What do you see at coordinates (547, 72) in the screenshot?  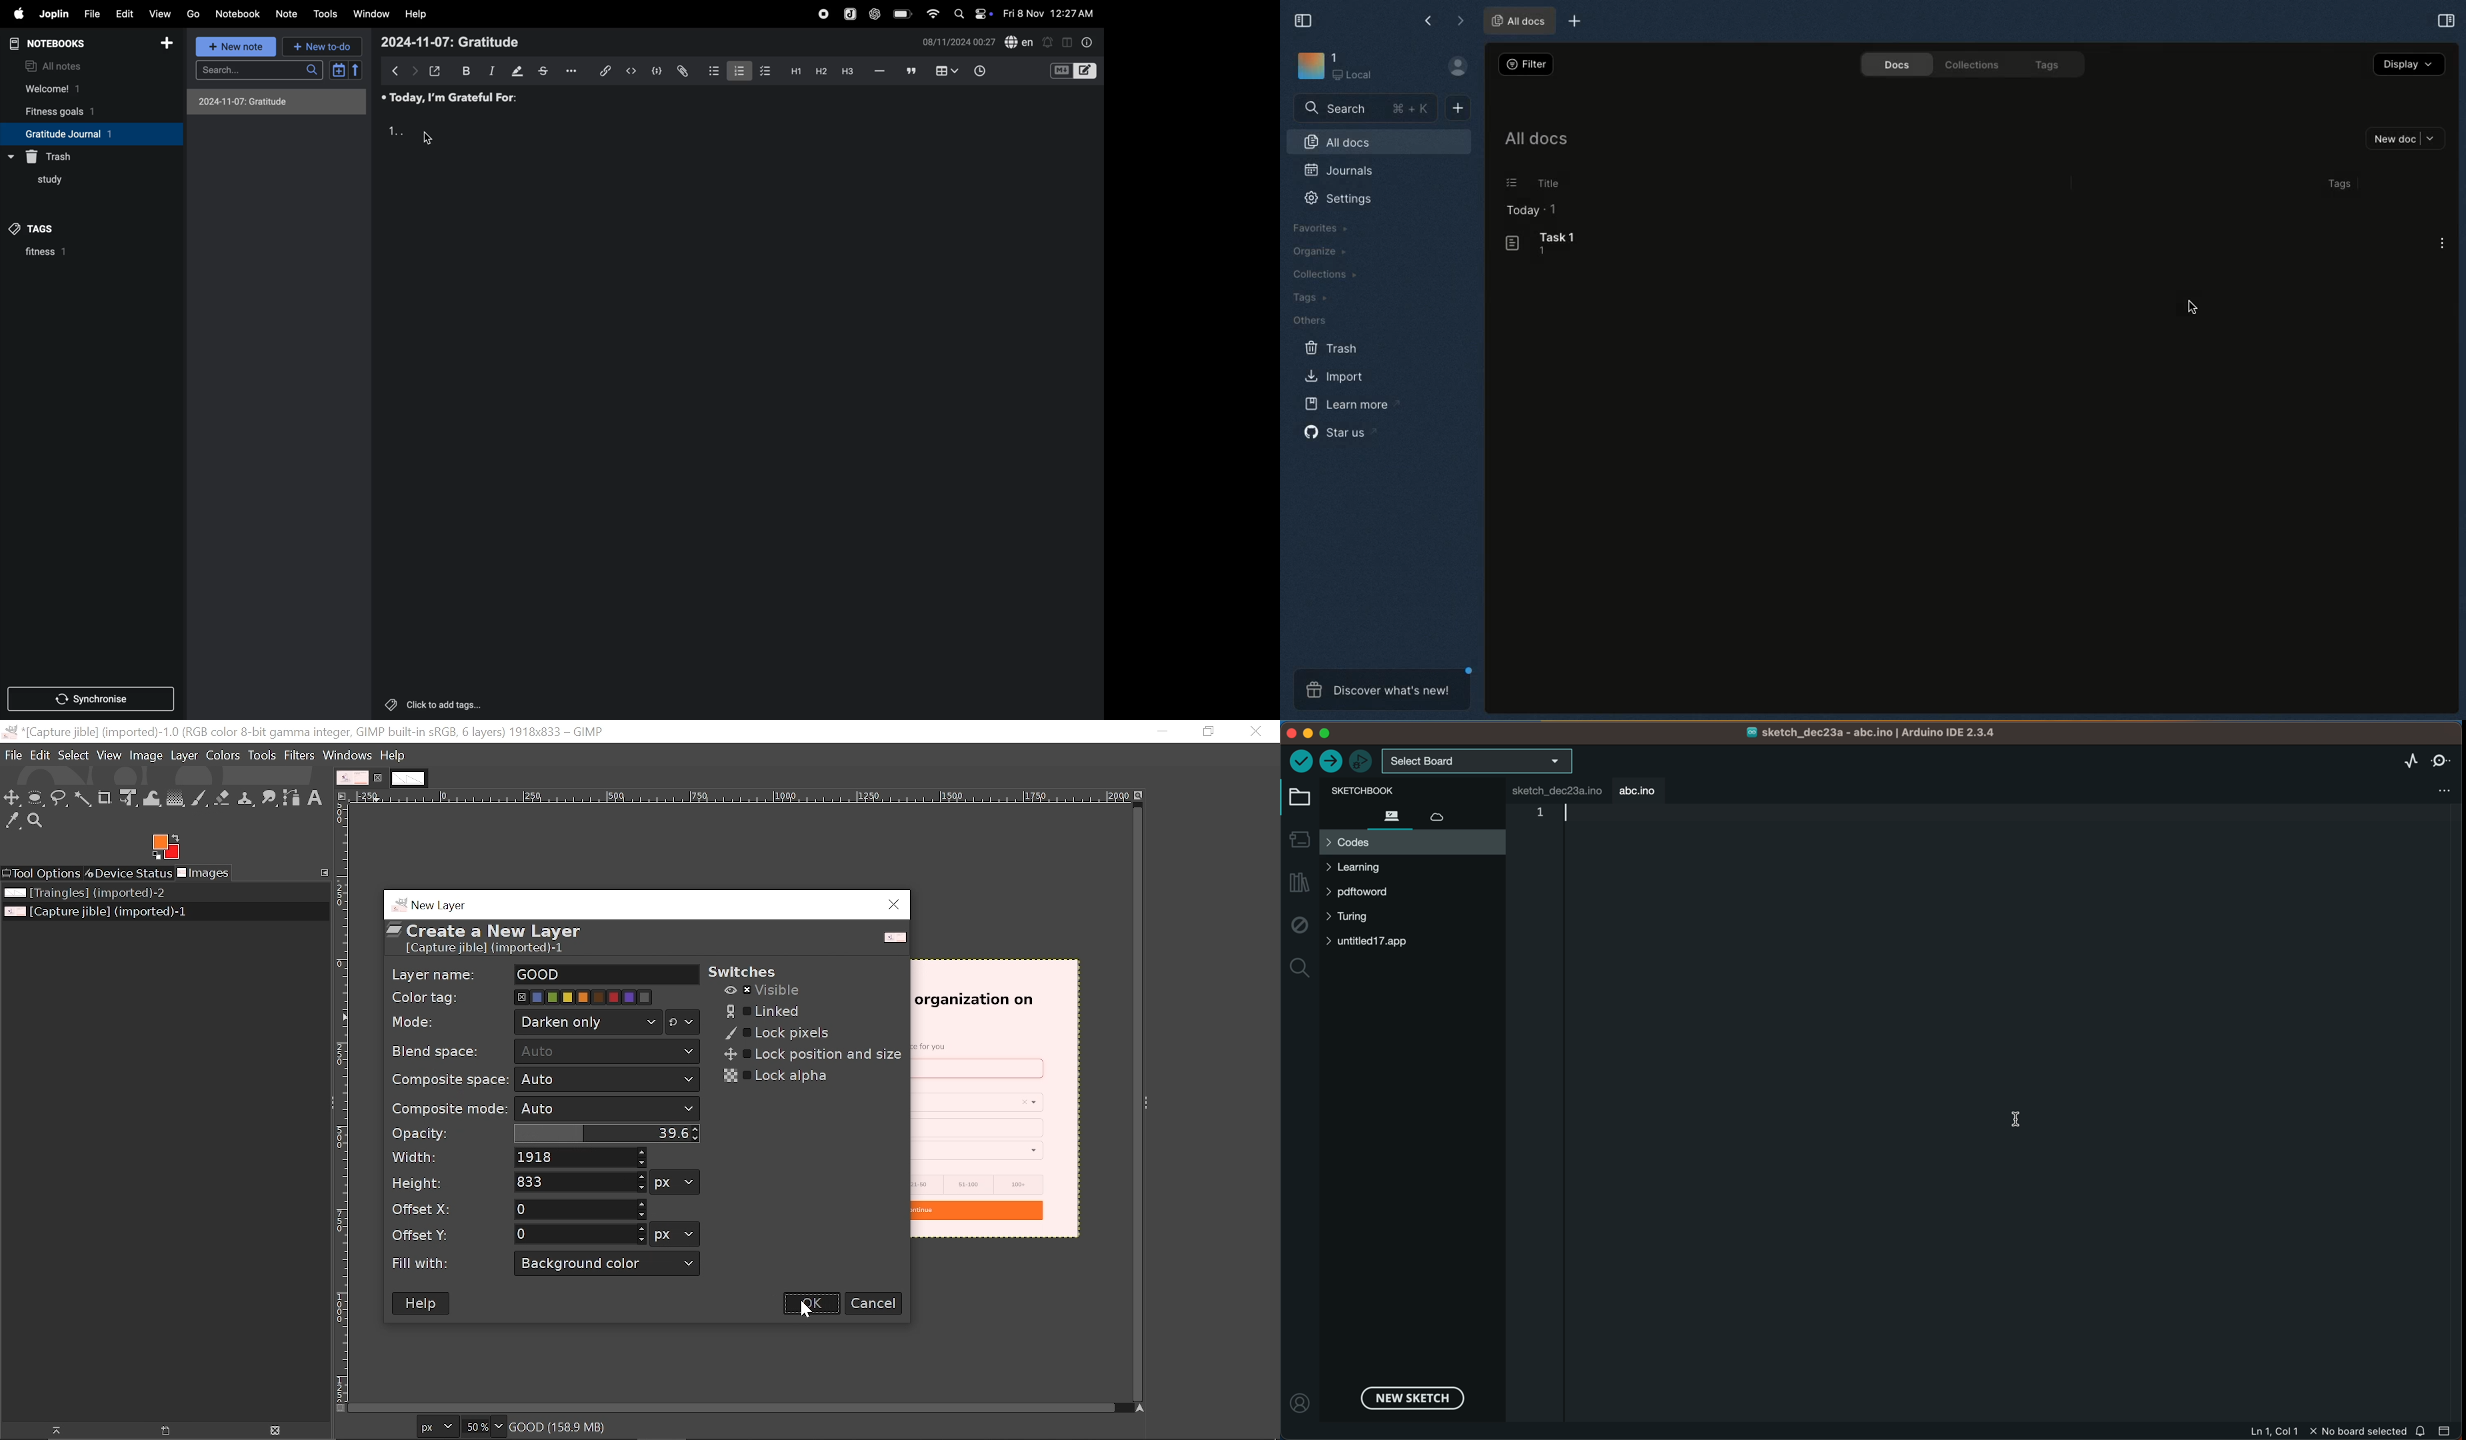 I see `strike through` at bounding box center [547, 72].